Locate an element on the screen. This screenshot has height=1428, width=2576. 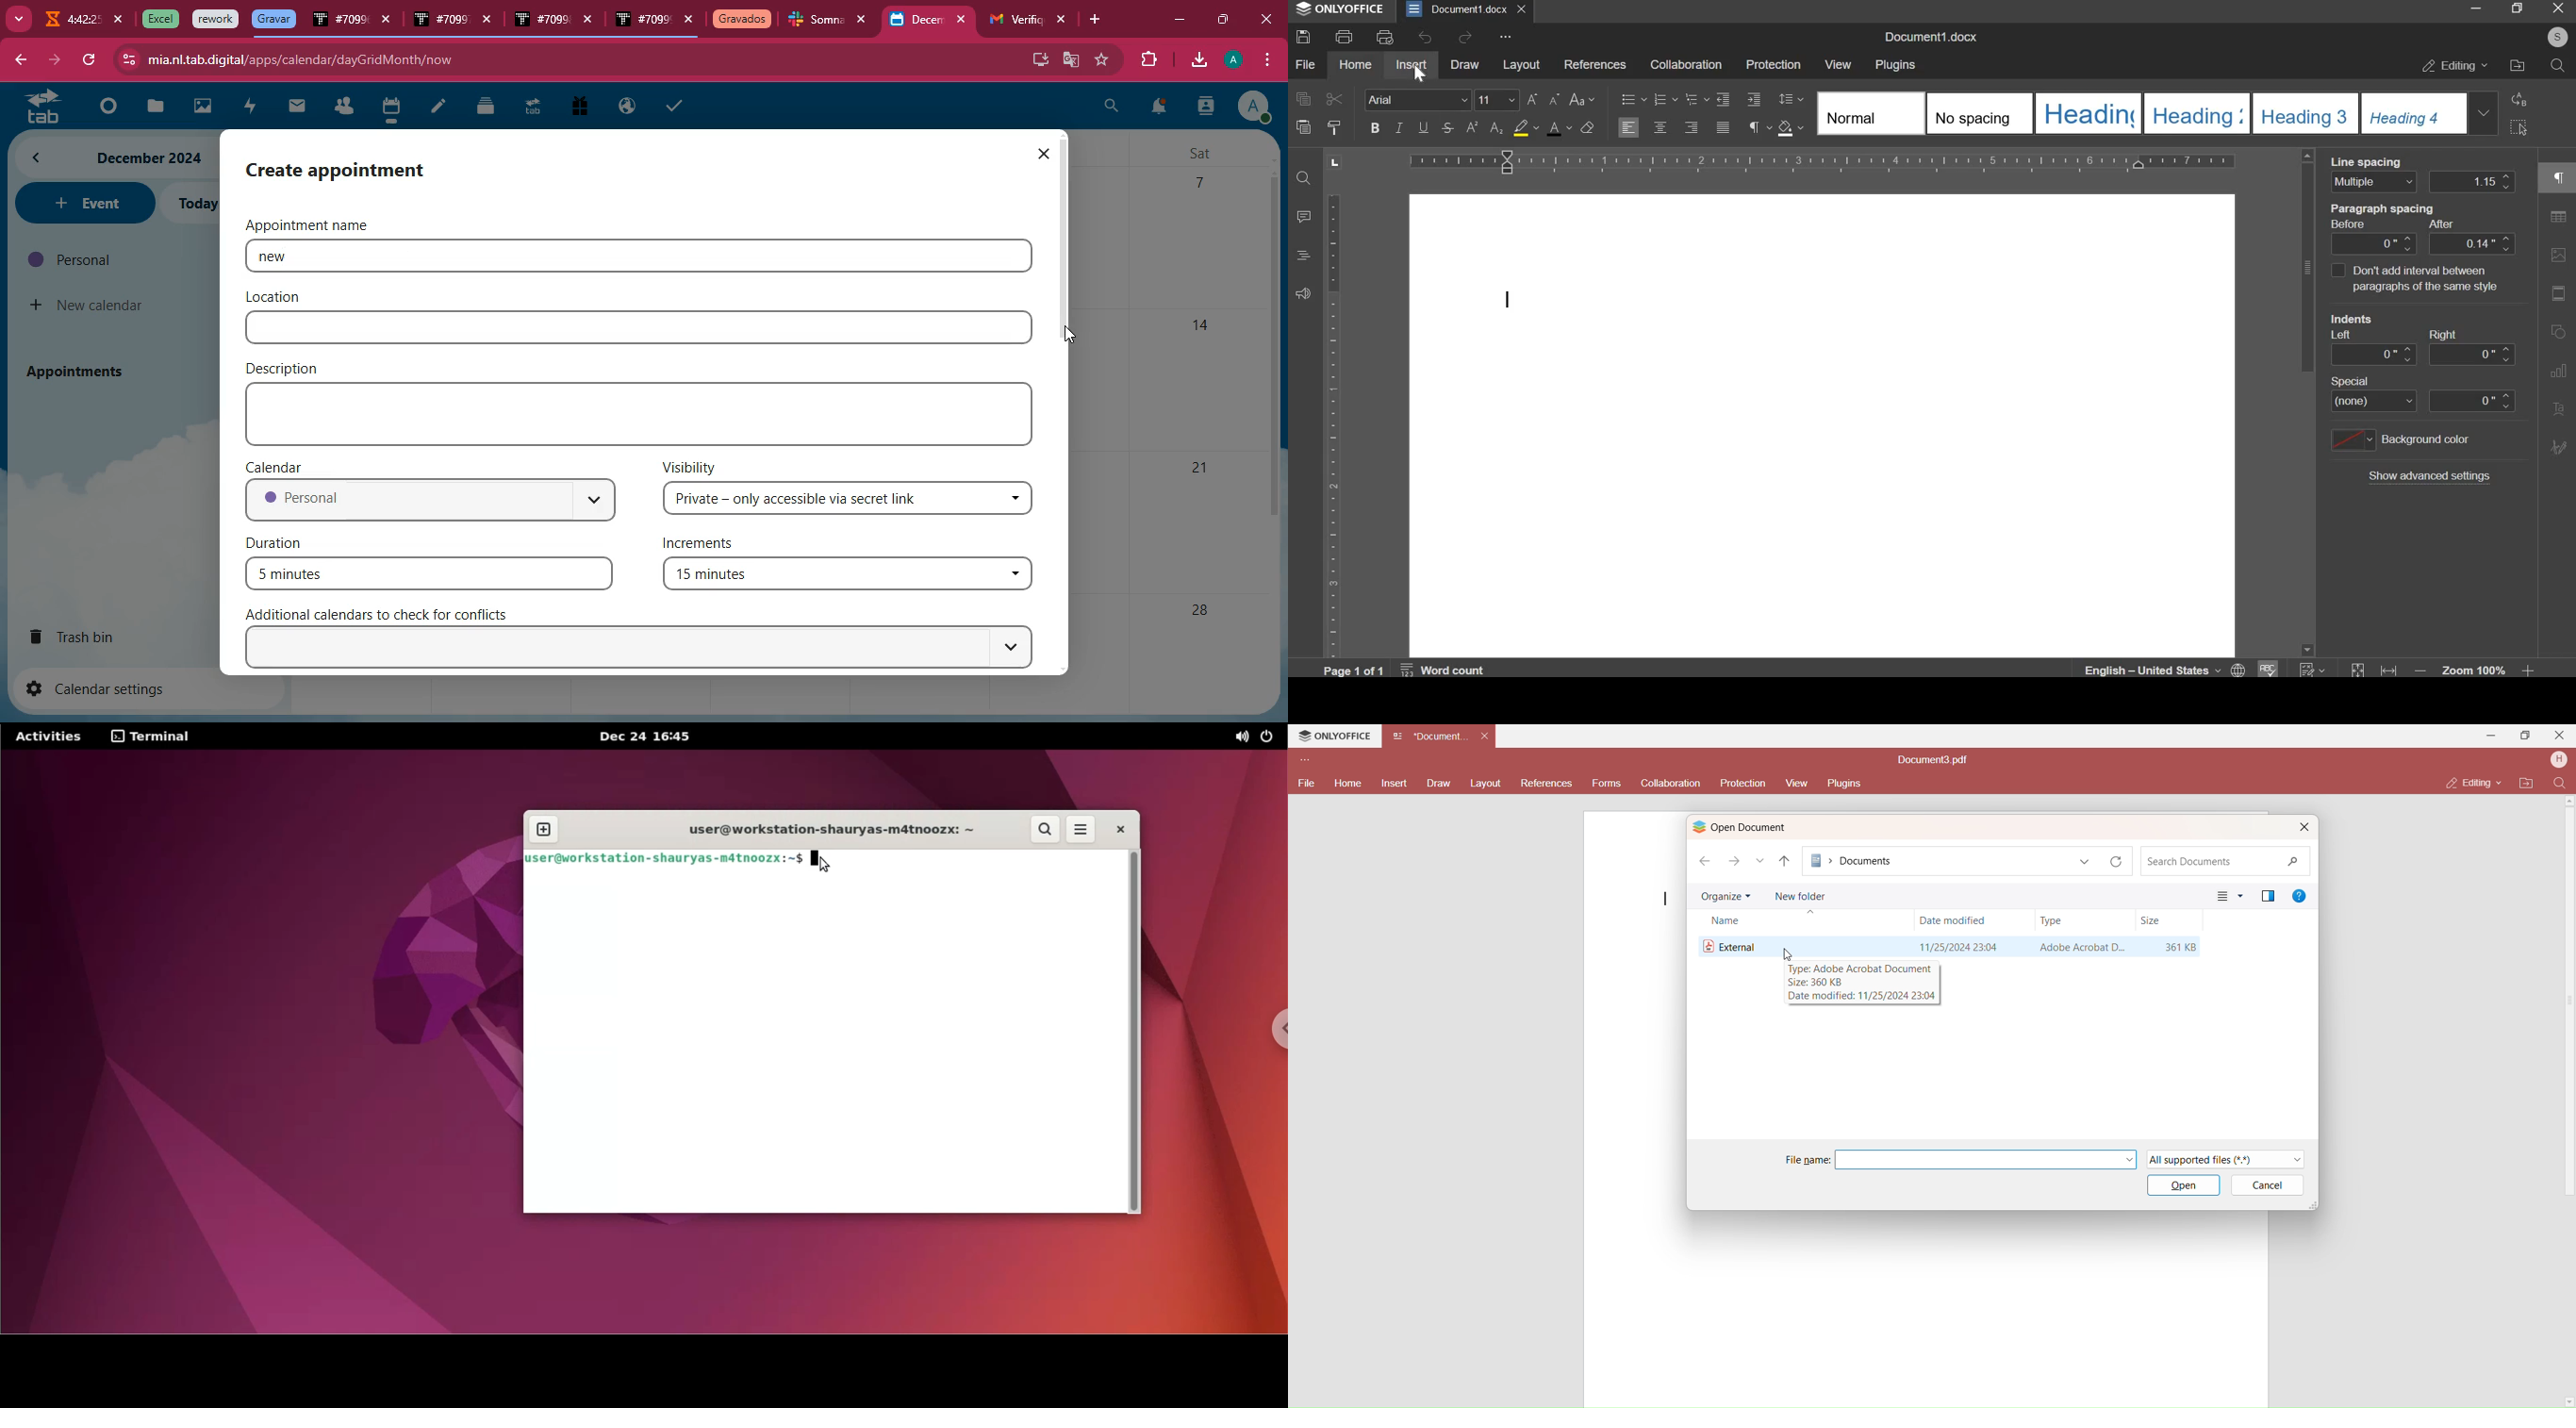
tab is located at coordinates (37, 106).